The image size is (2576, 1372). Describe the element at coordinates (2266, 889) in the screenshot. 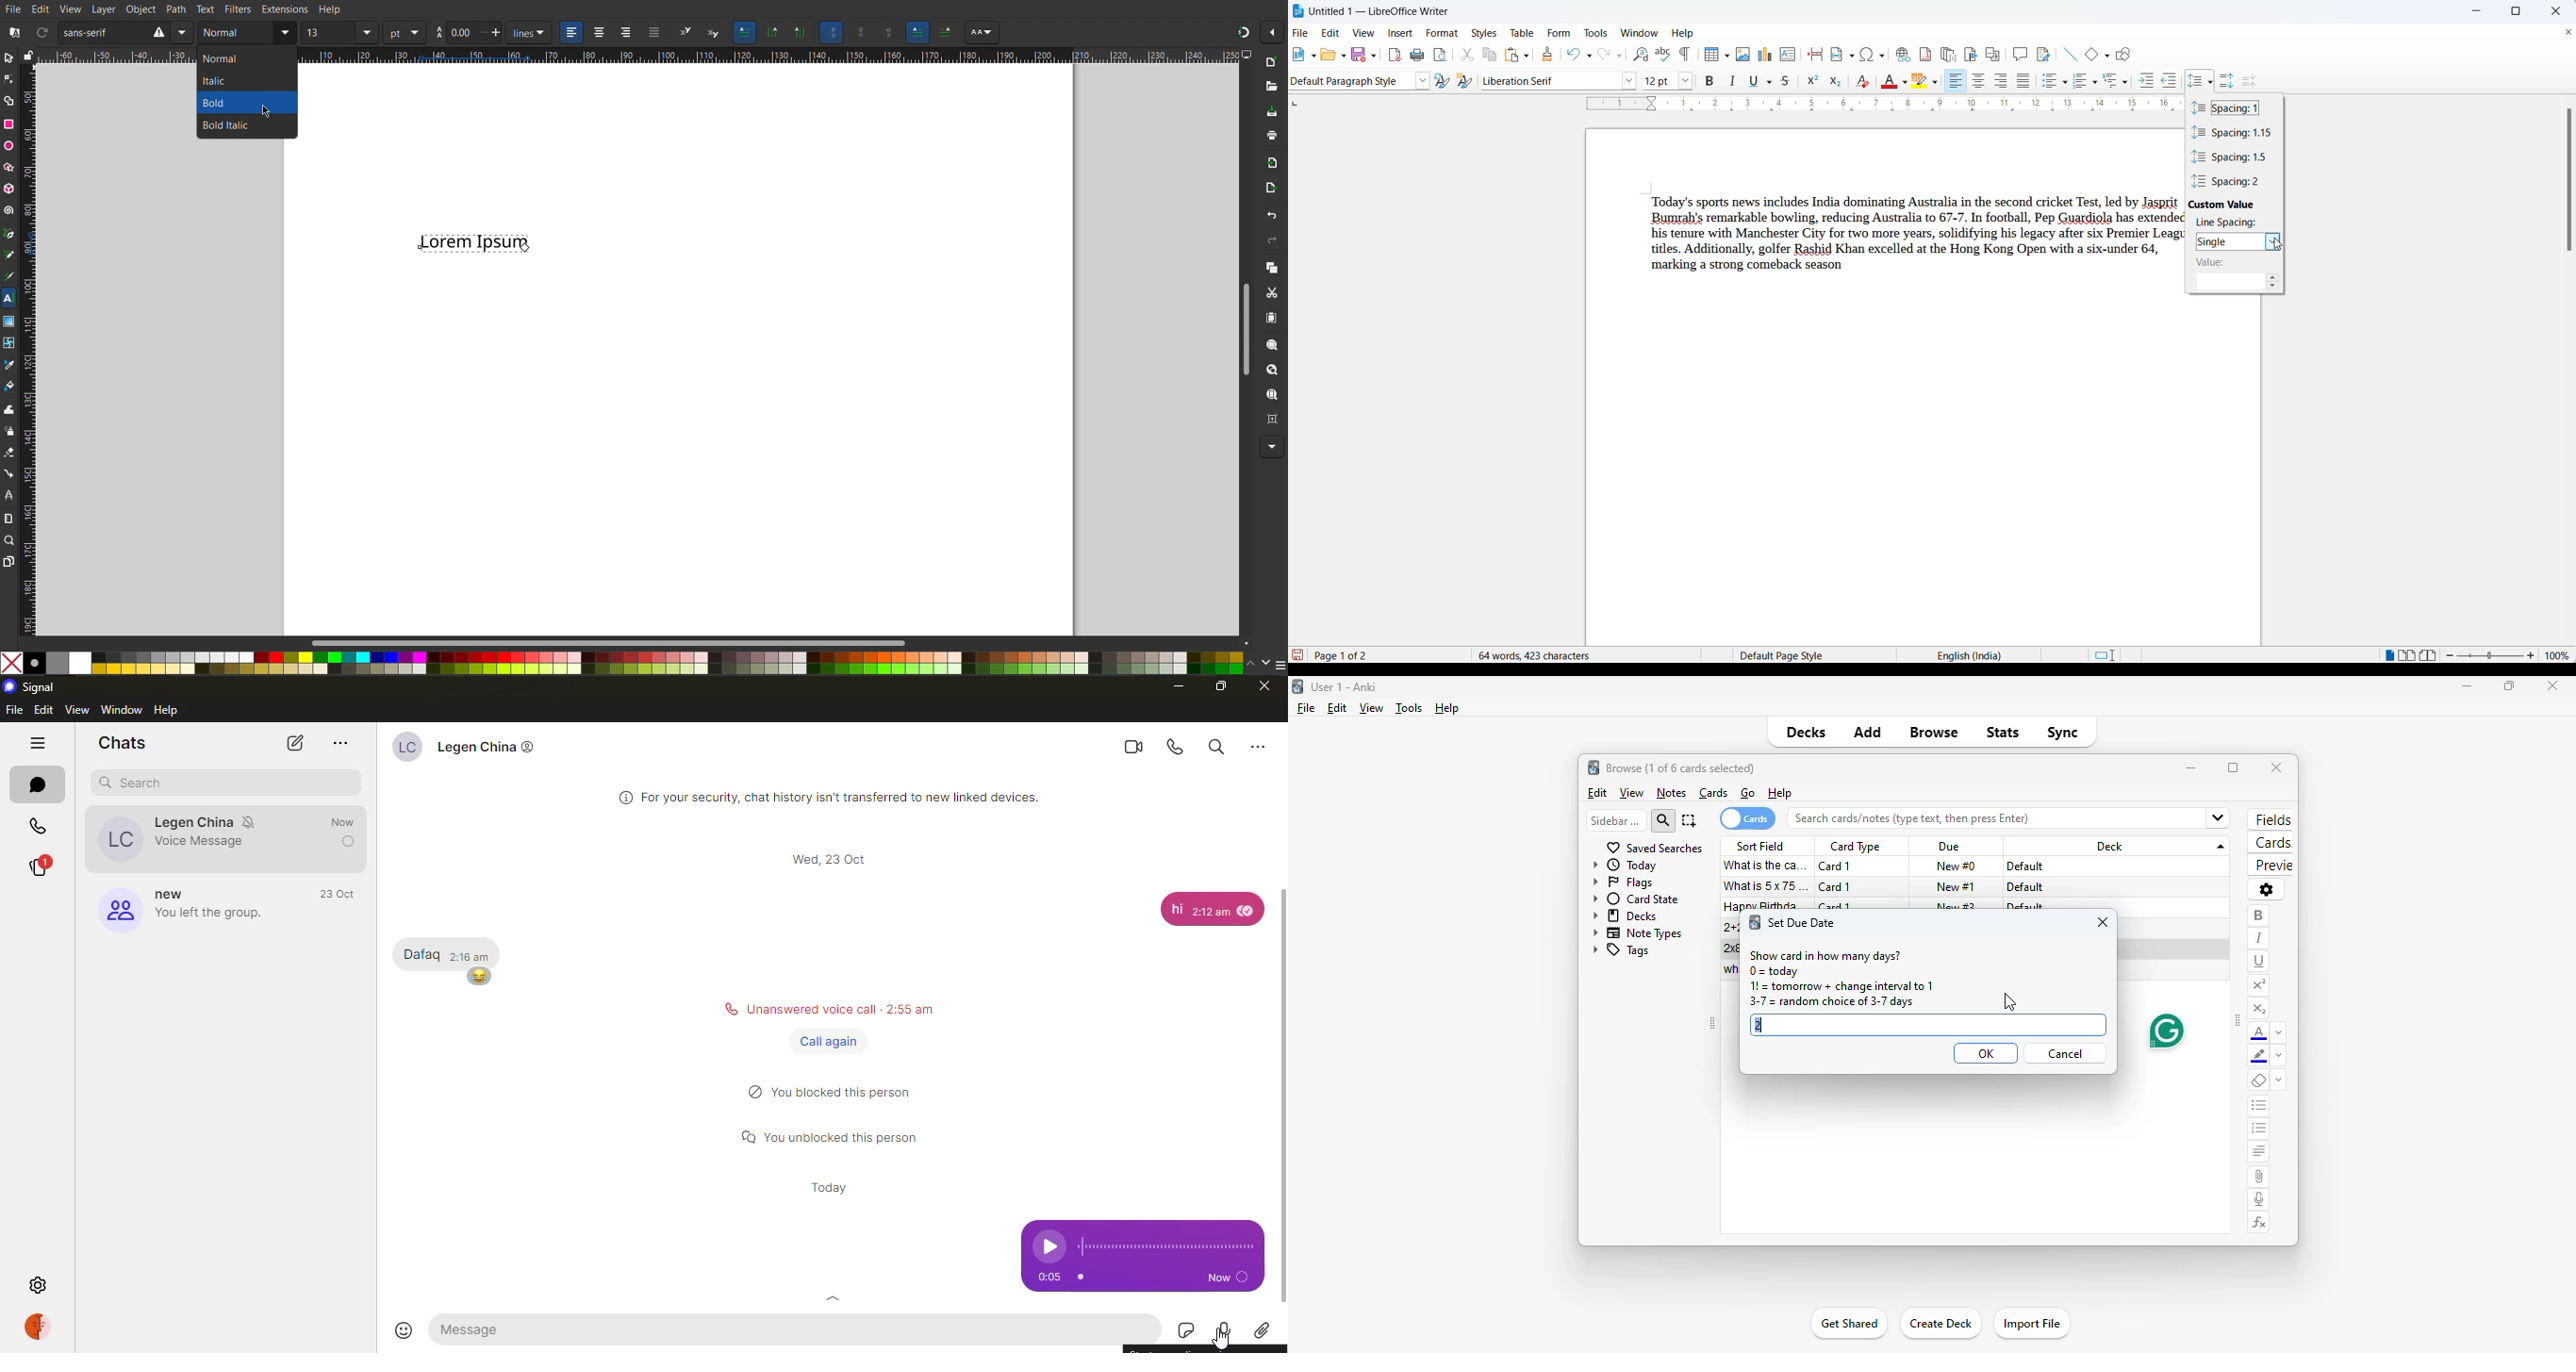

I see `options` at that location.